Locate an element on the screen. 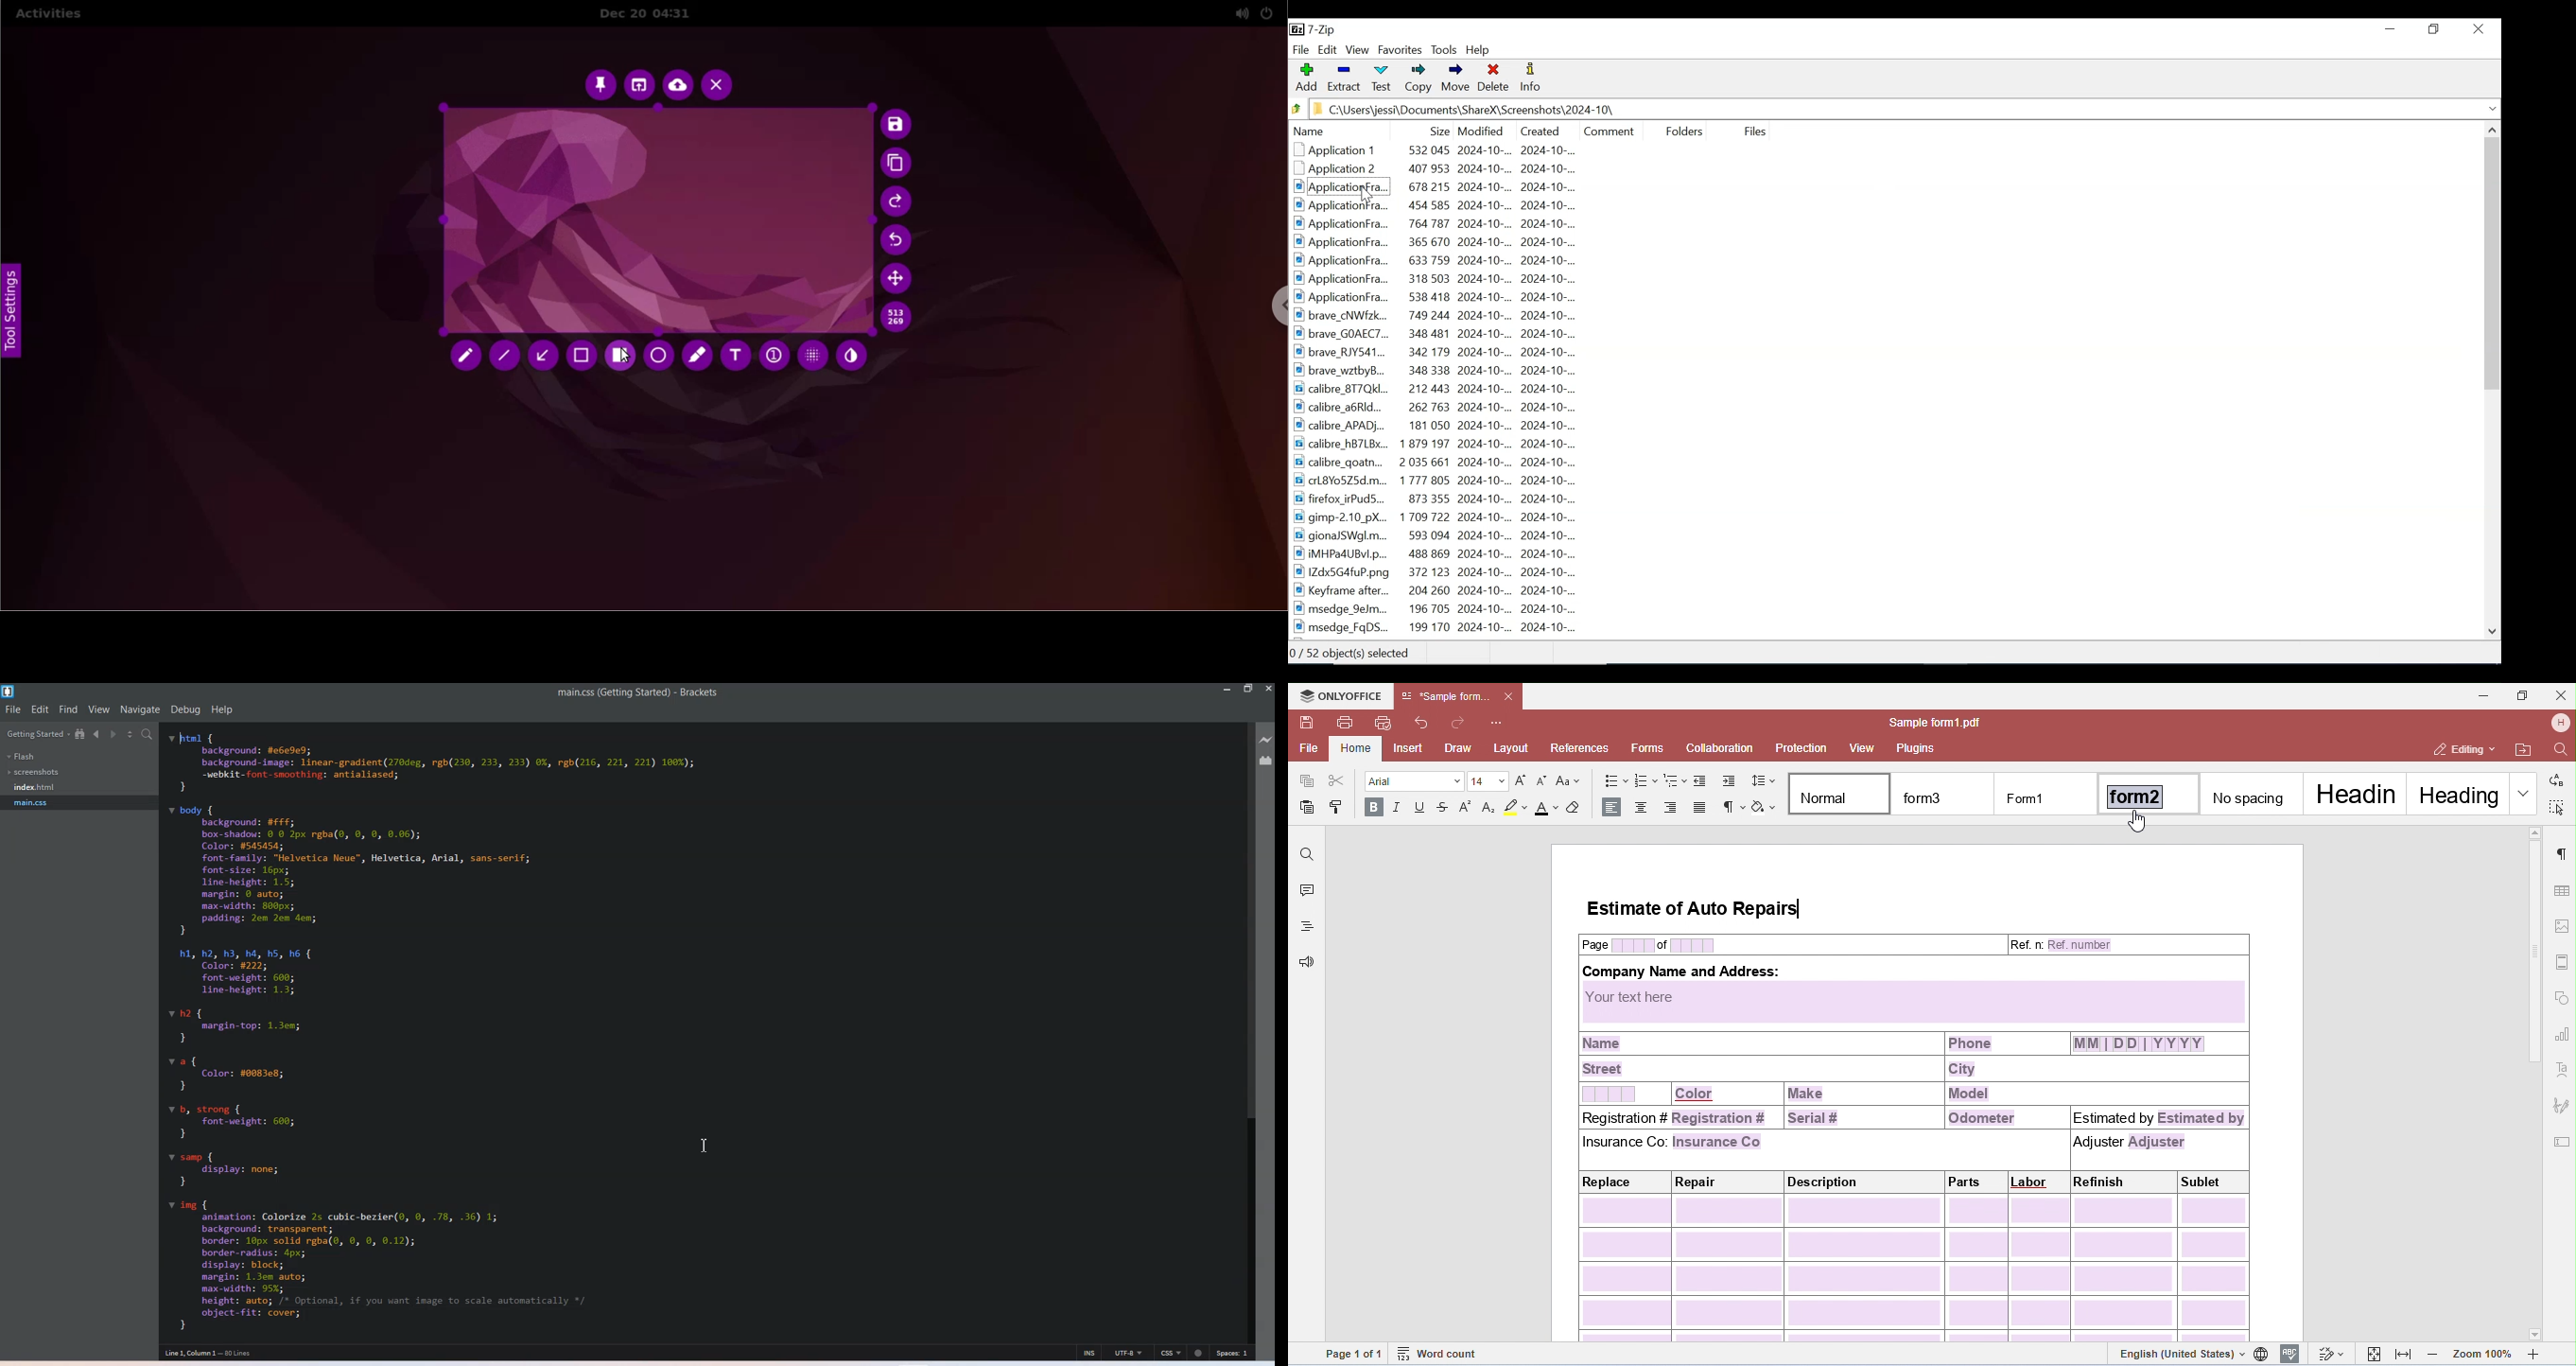   Application2 ~~ 407 953 2024-10-... 2024-10-... is located at coordinates (1445, 170).